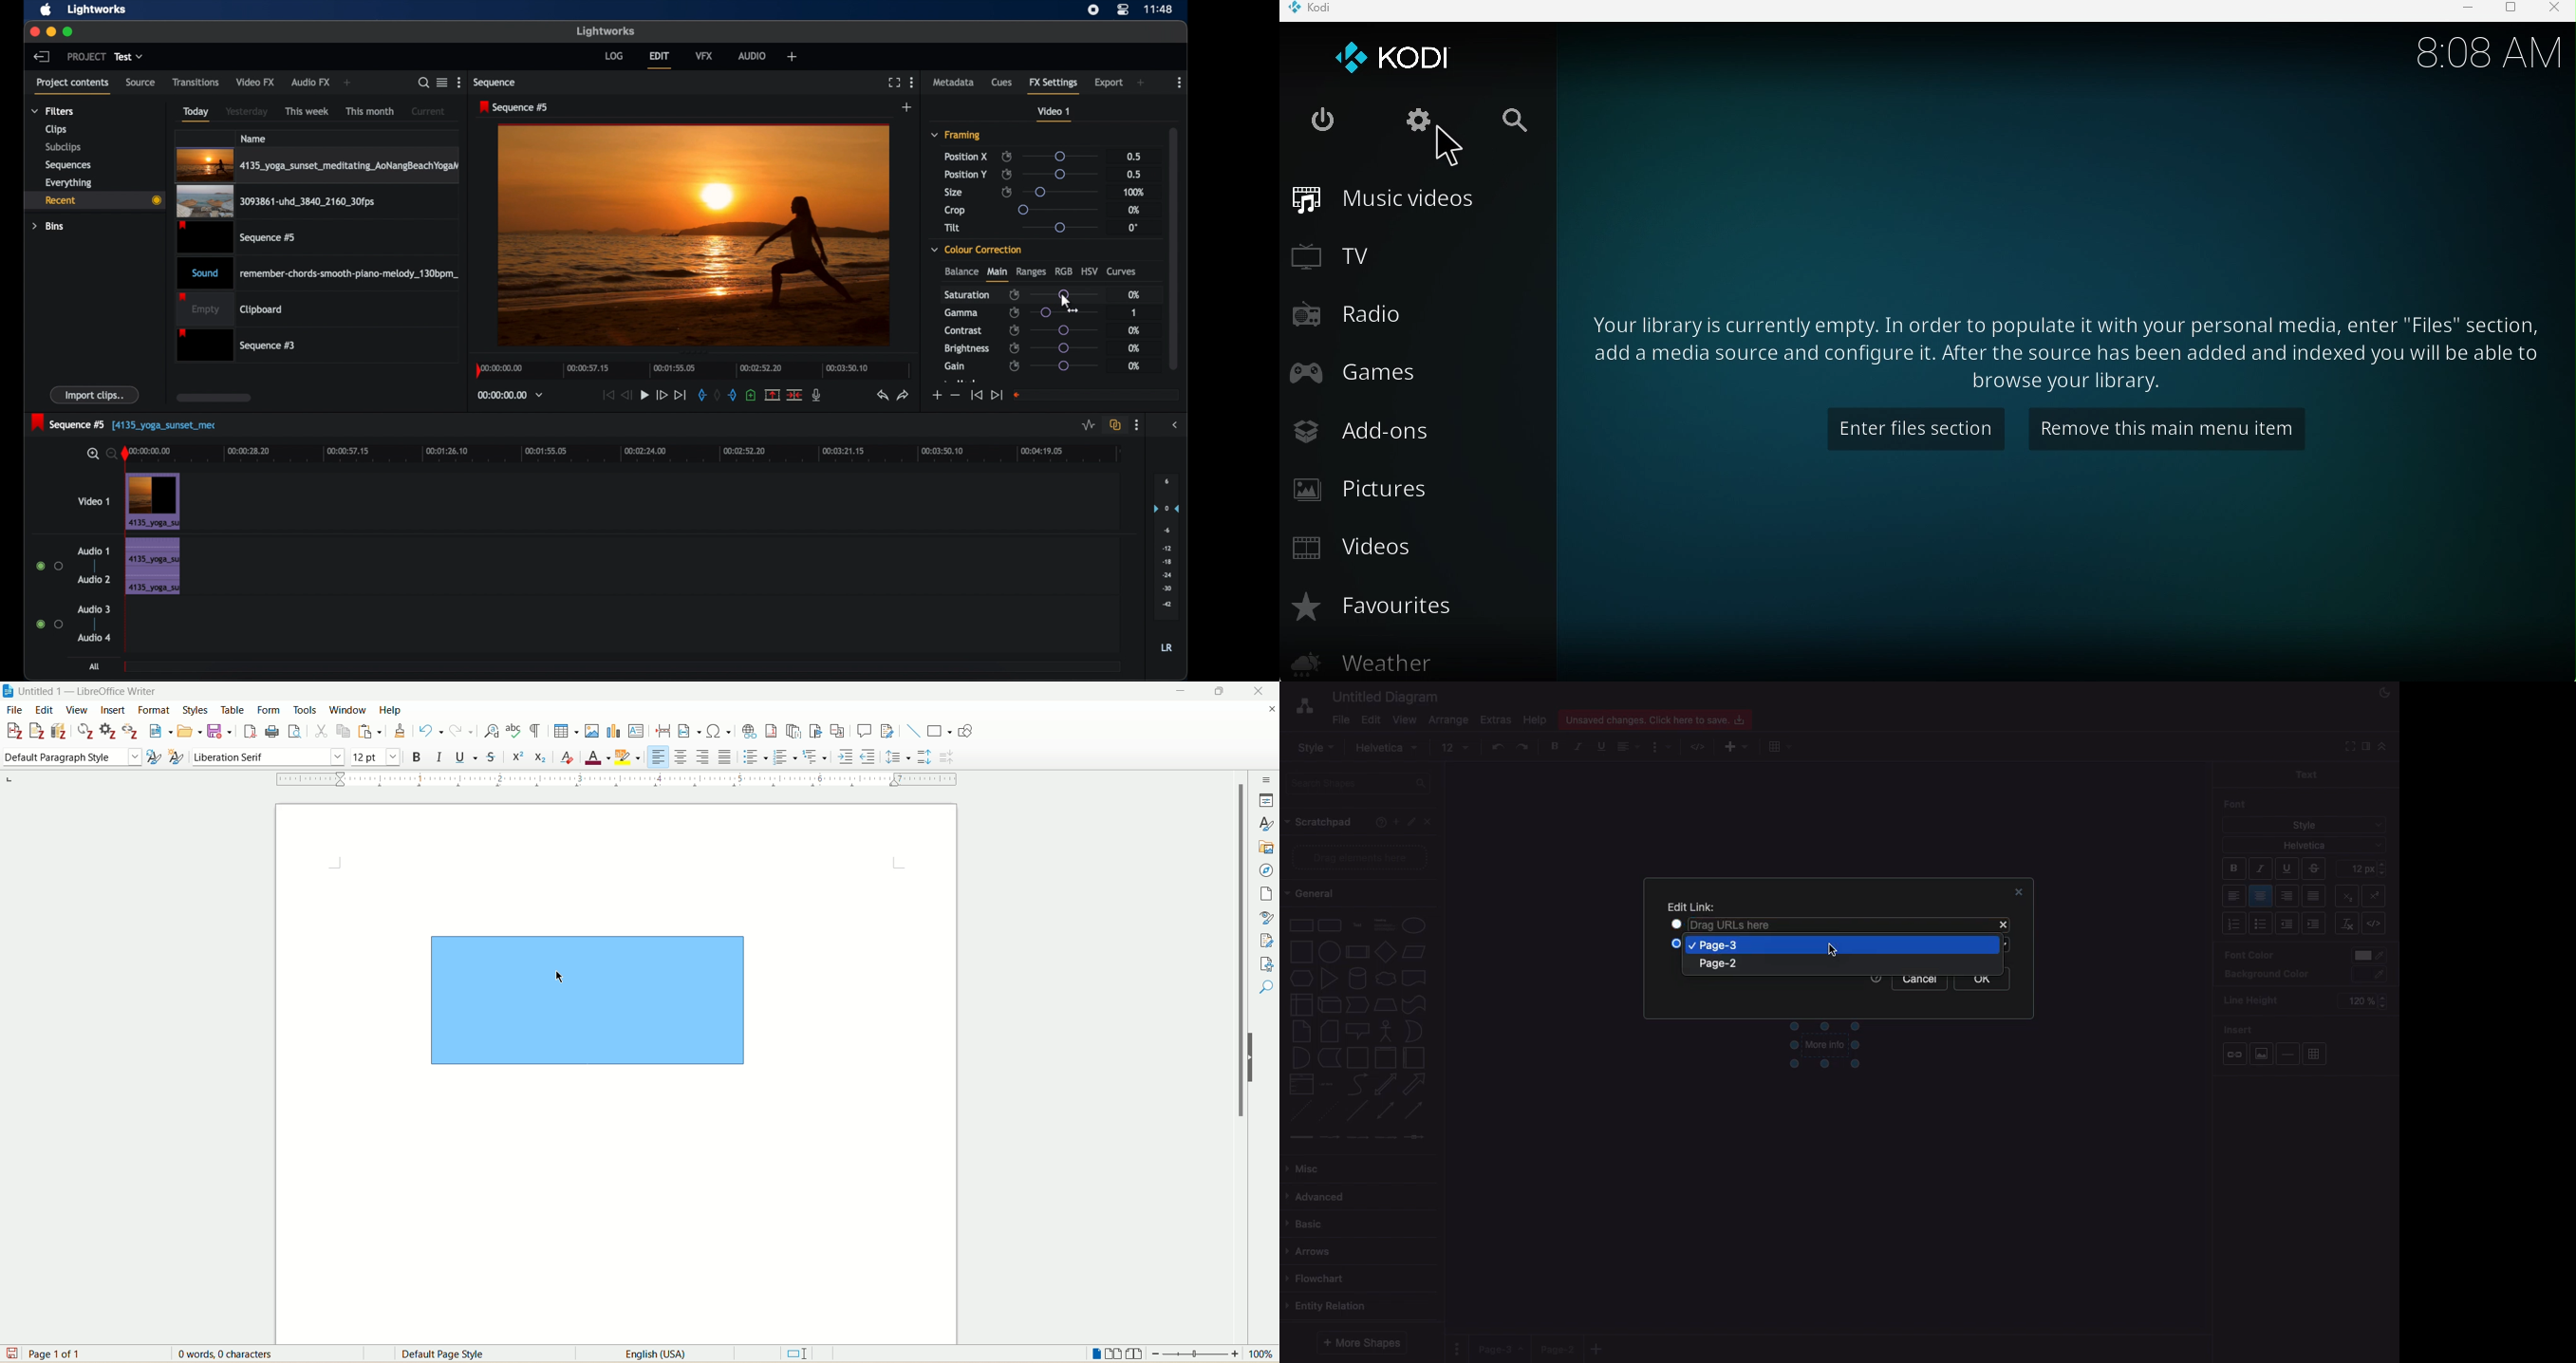 The width and height of the screenshot is (2576, 1372). Describe the element at coordinates (1522, 122) in the screenshot. I see `Search bar` at that location.